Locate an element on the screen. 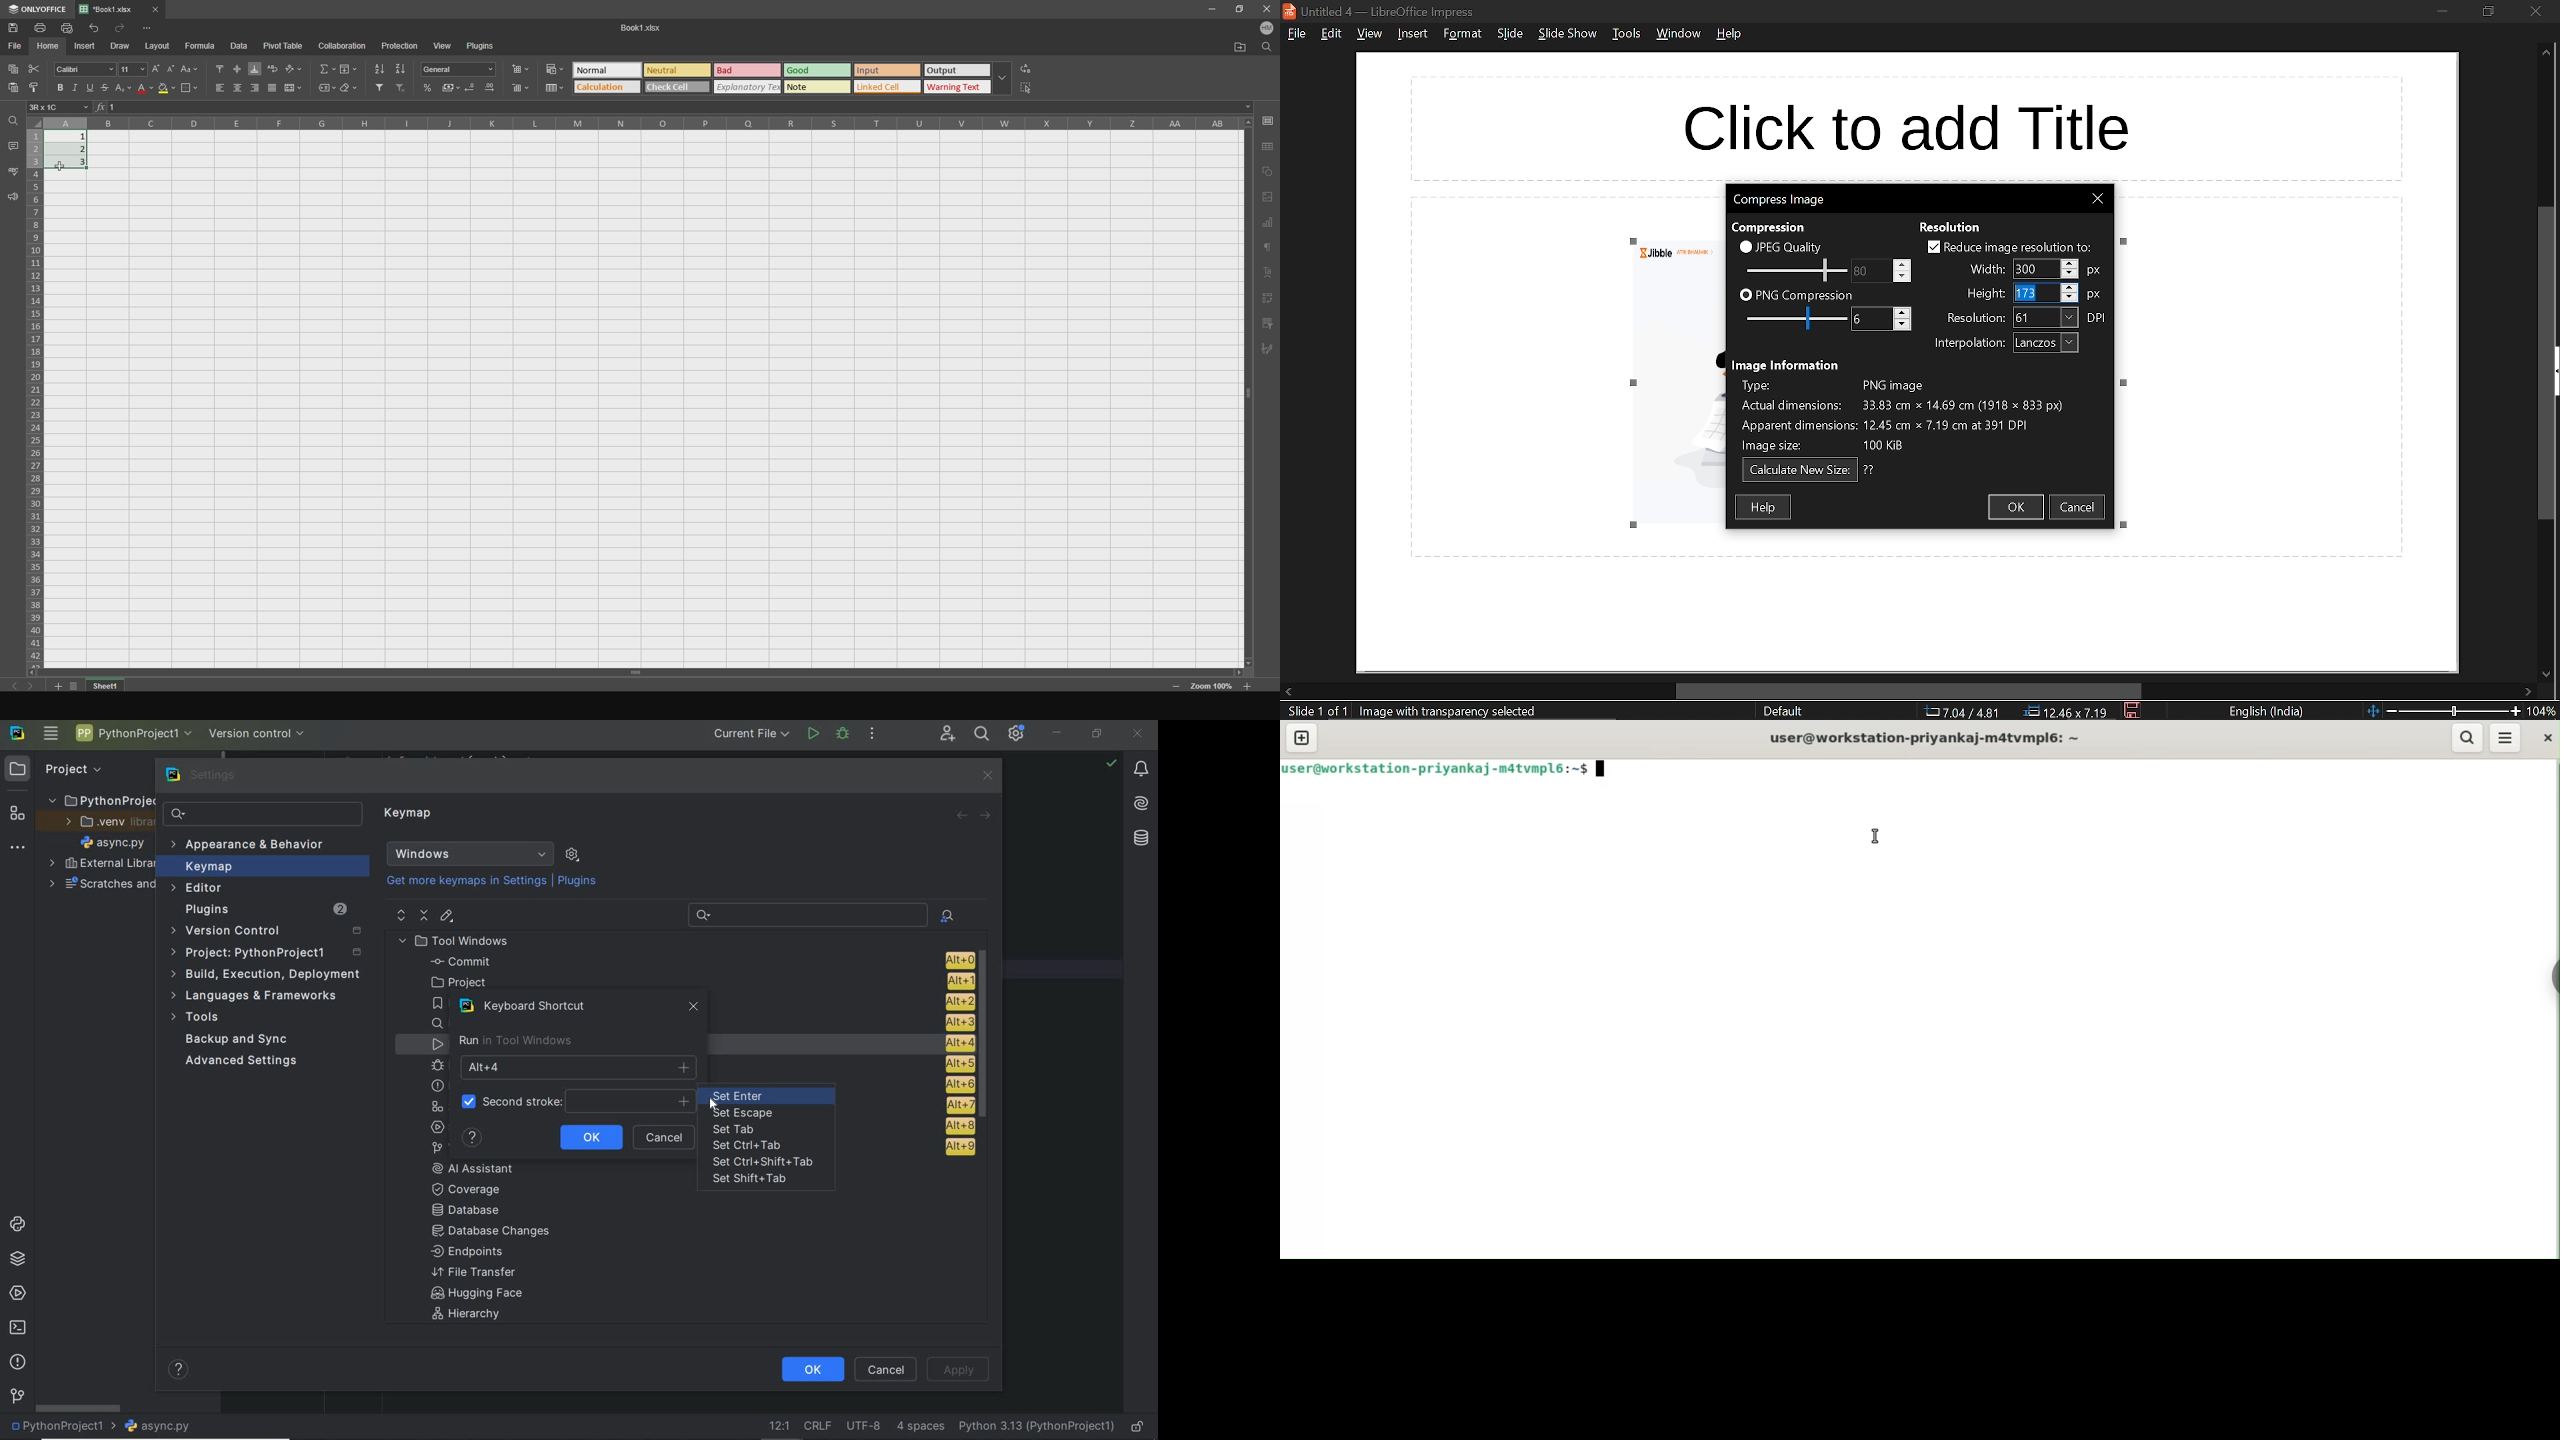 The height and width of the screenshot is (1456, 2576). current zoom is located at coordinates (2545, 711).